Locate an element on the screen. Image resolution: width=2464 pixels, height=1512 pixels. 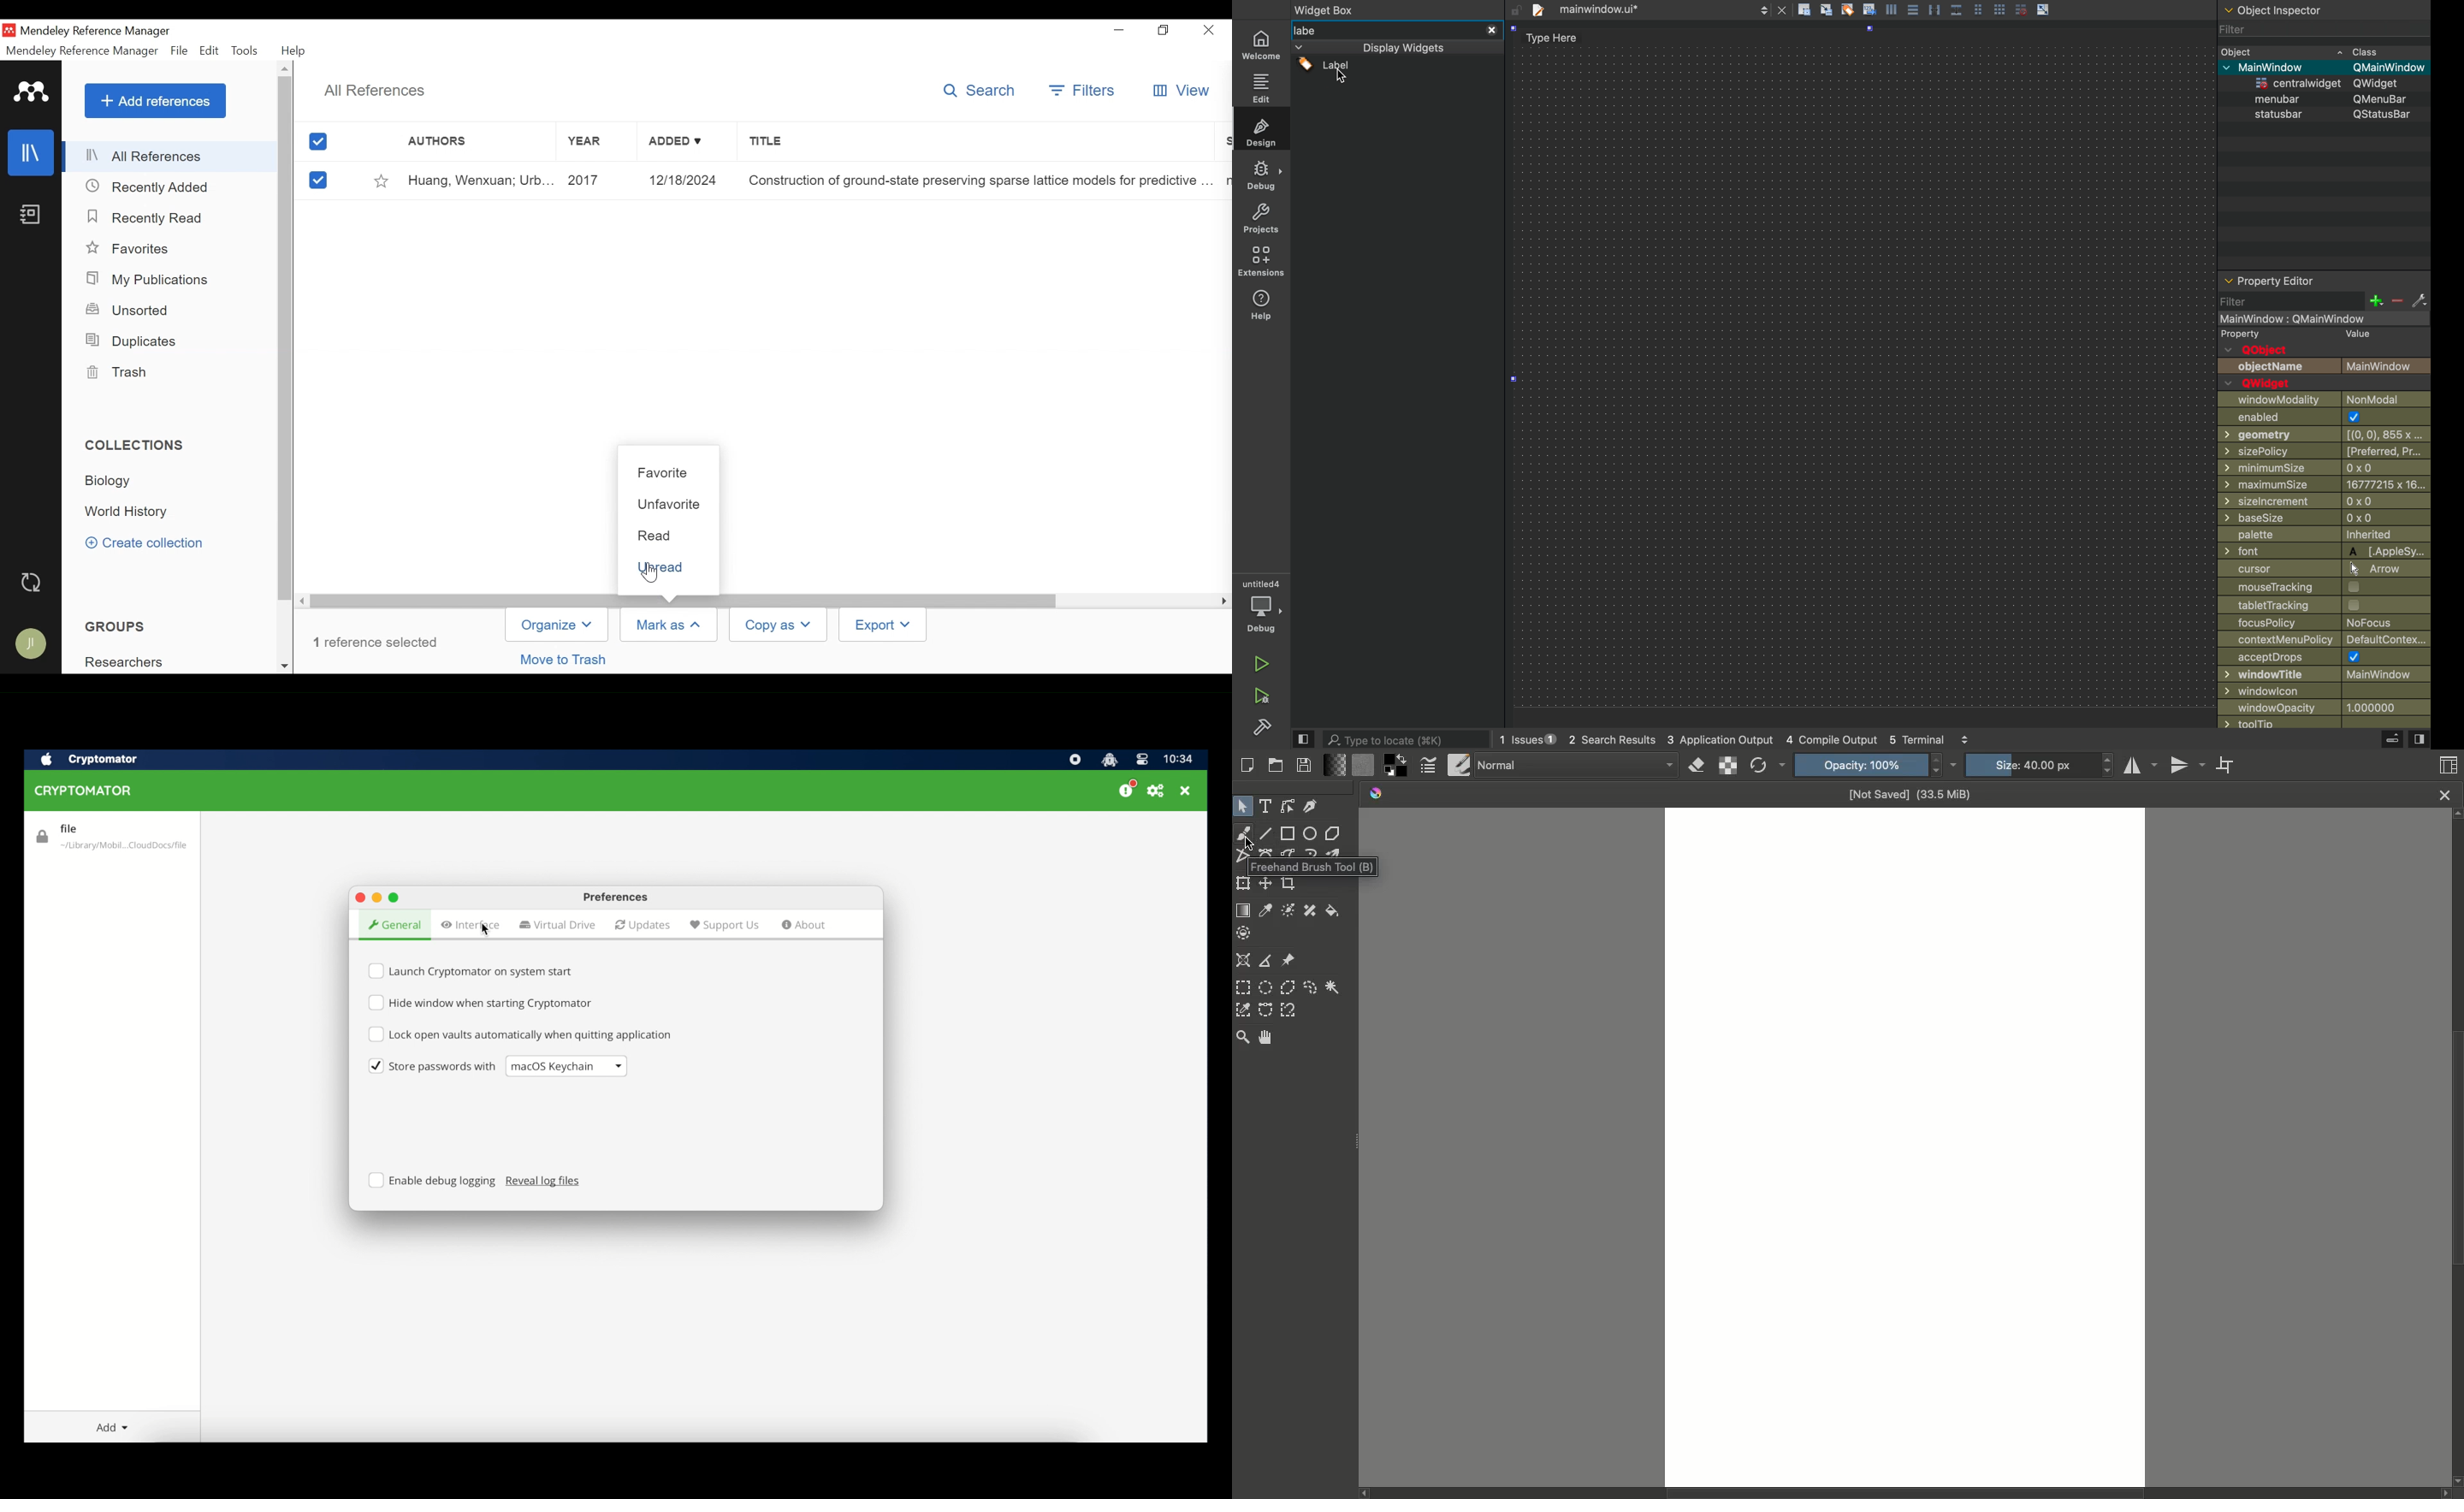
Avatar is located at coordinates (33, 643).